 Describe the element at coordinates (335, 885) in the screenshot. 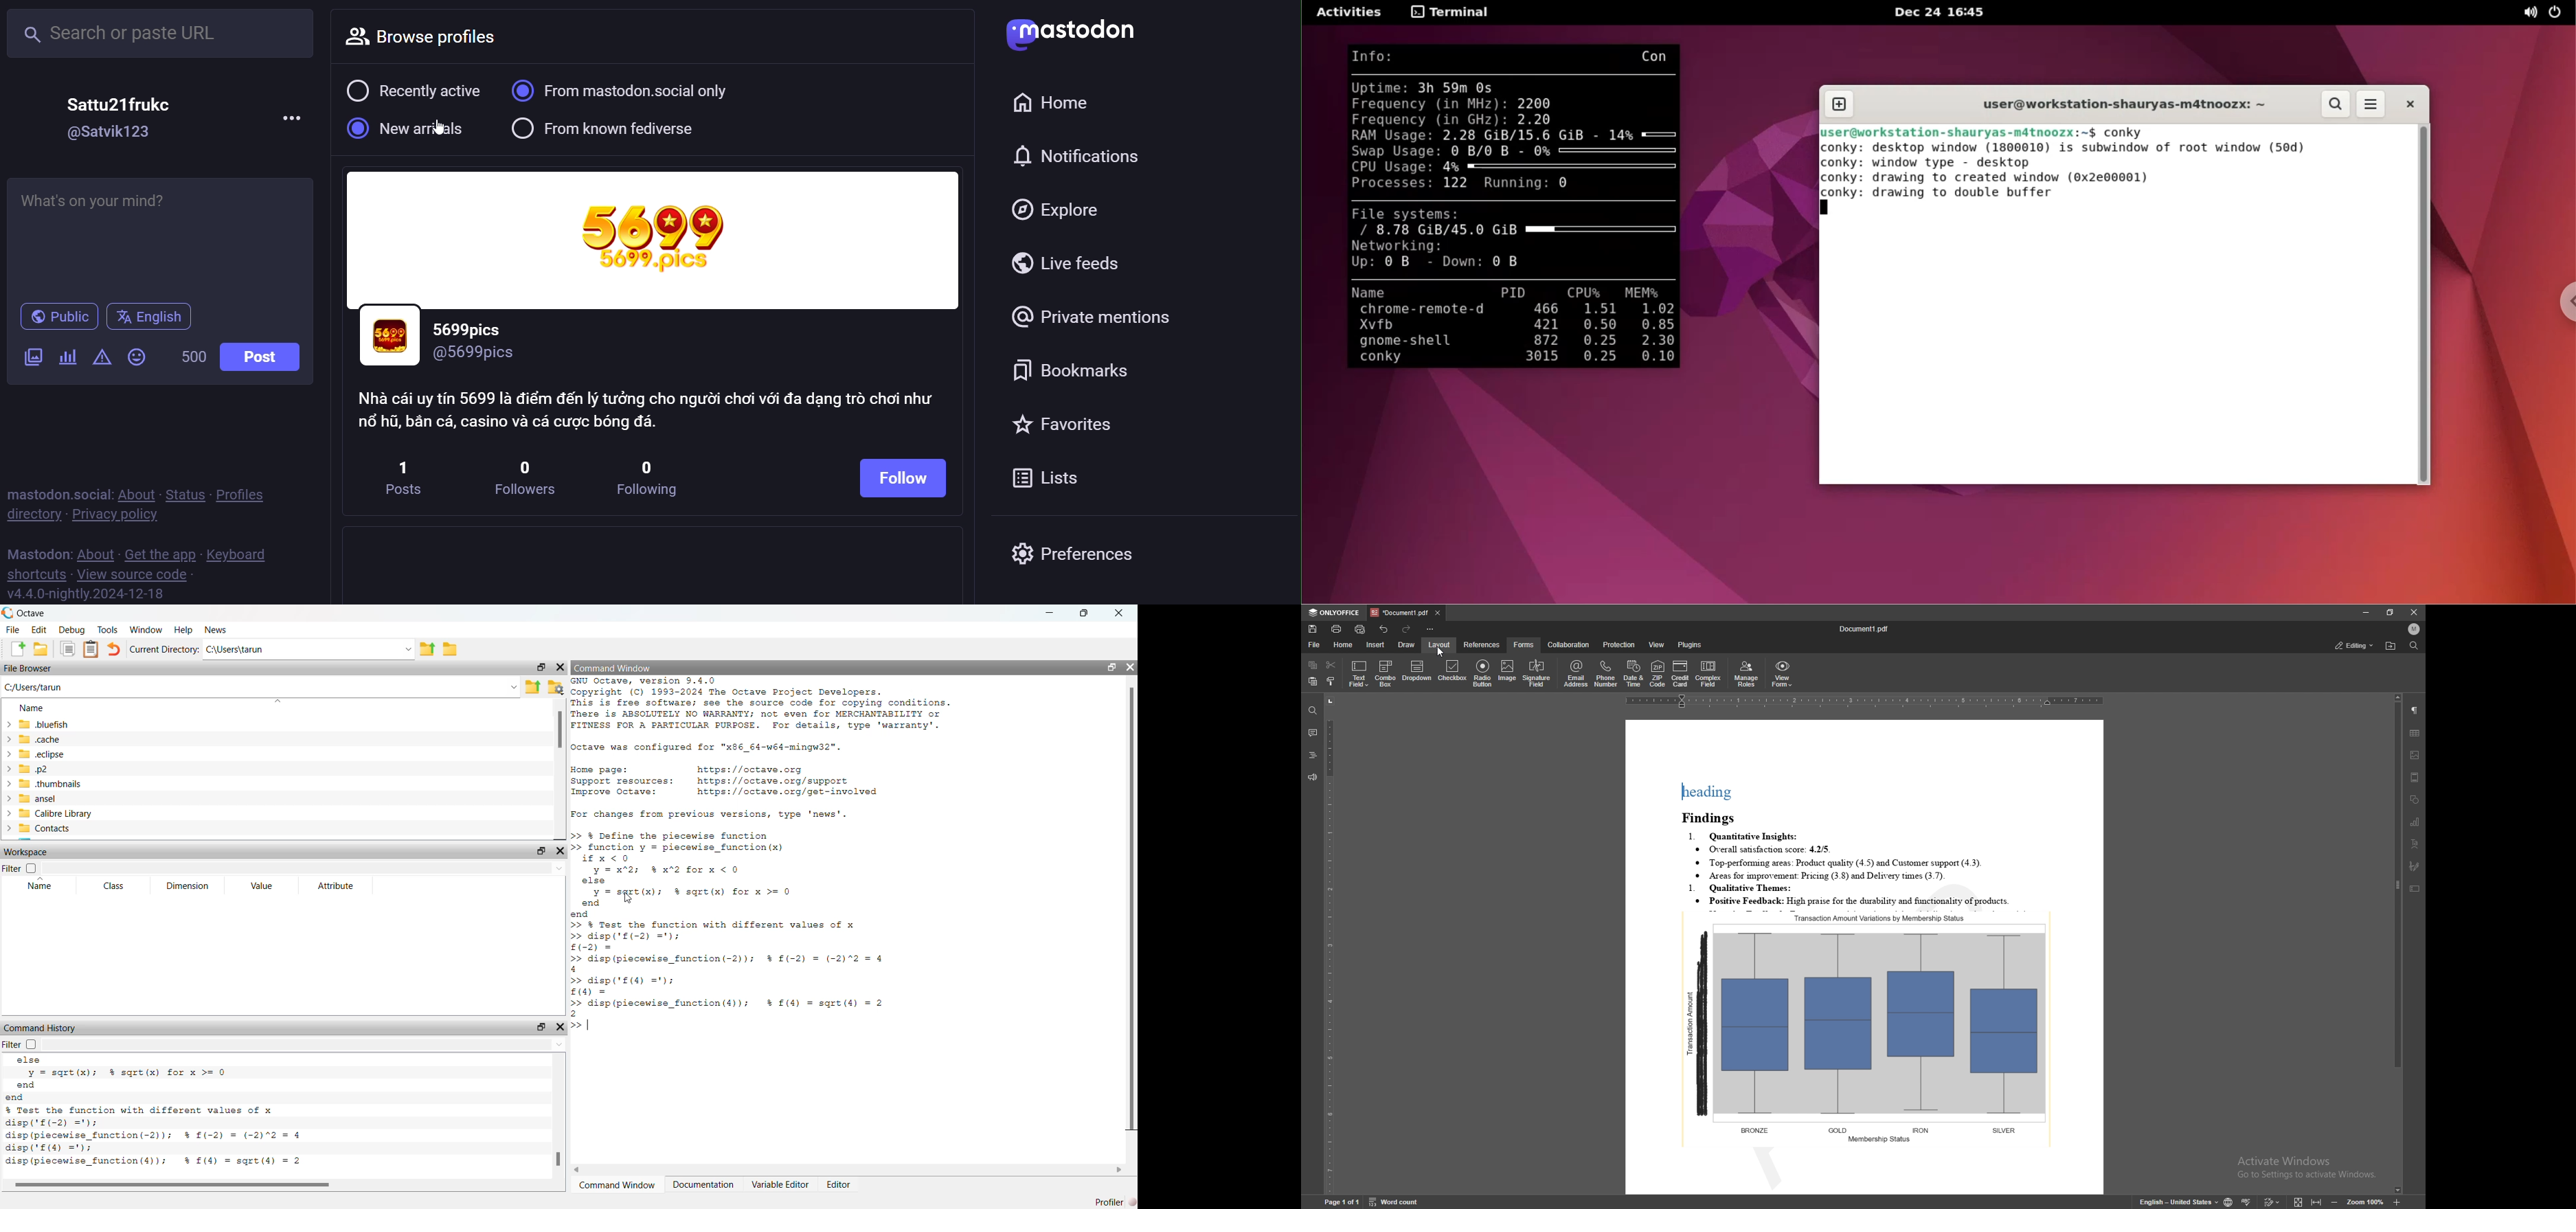

I see `Attribute` at that location.